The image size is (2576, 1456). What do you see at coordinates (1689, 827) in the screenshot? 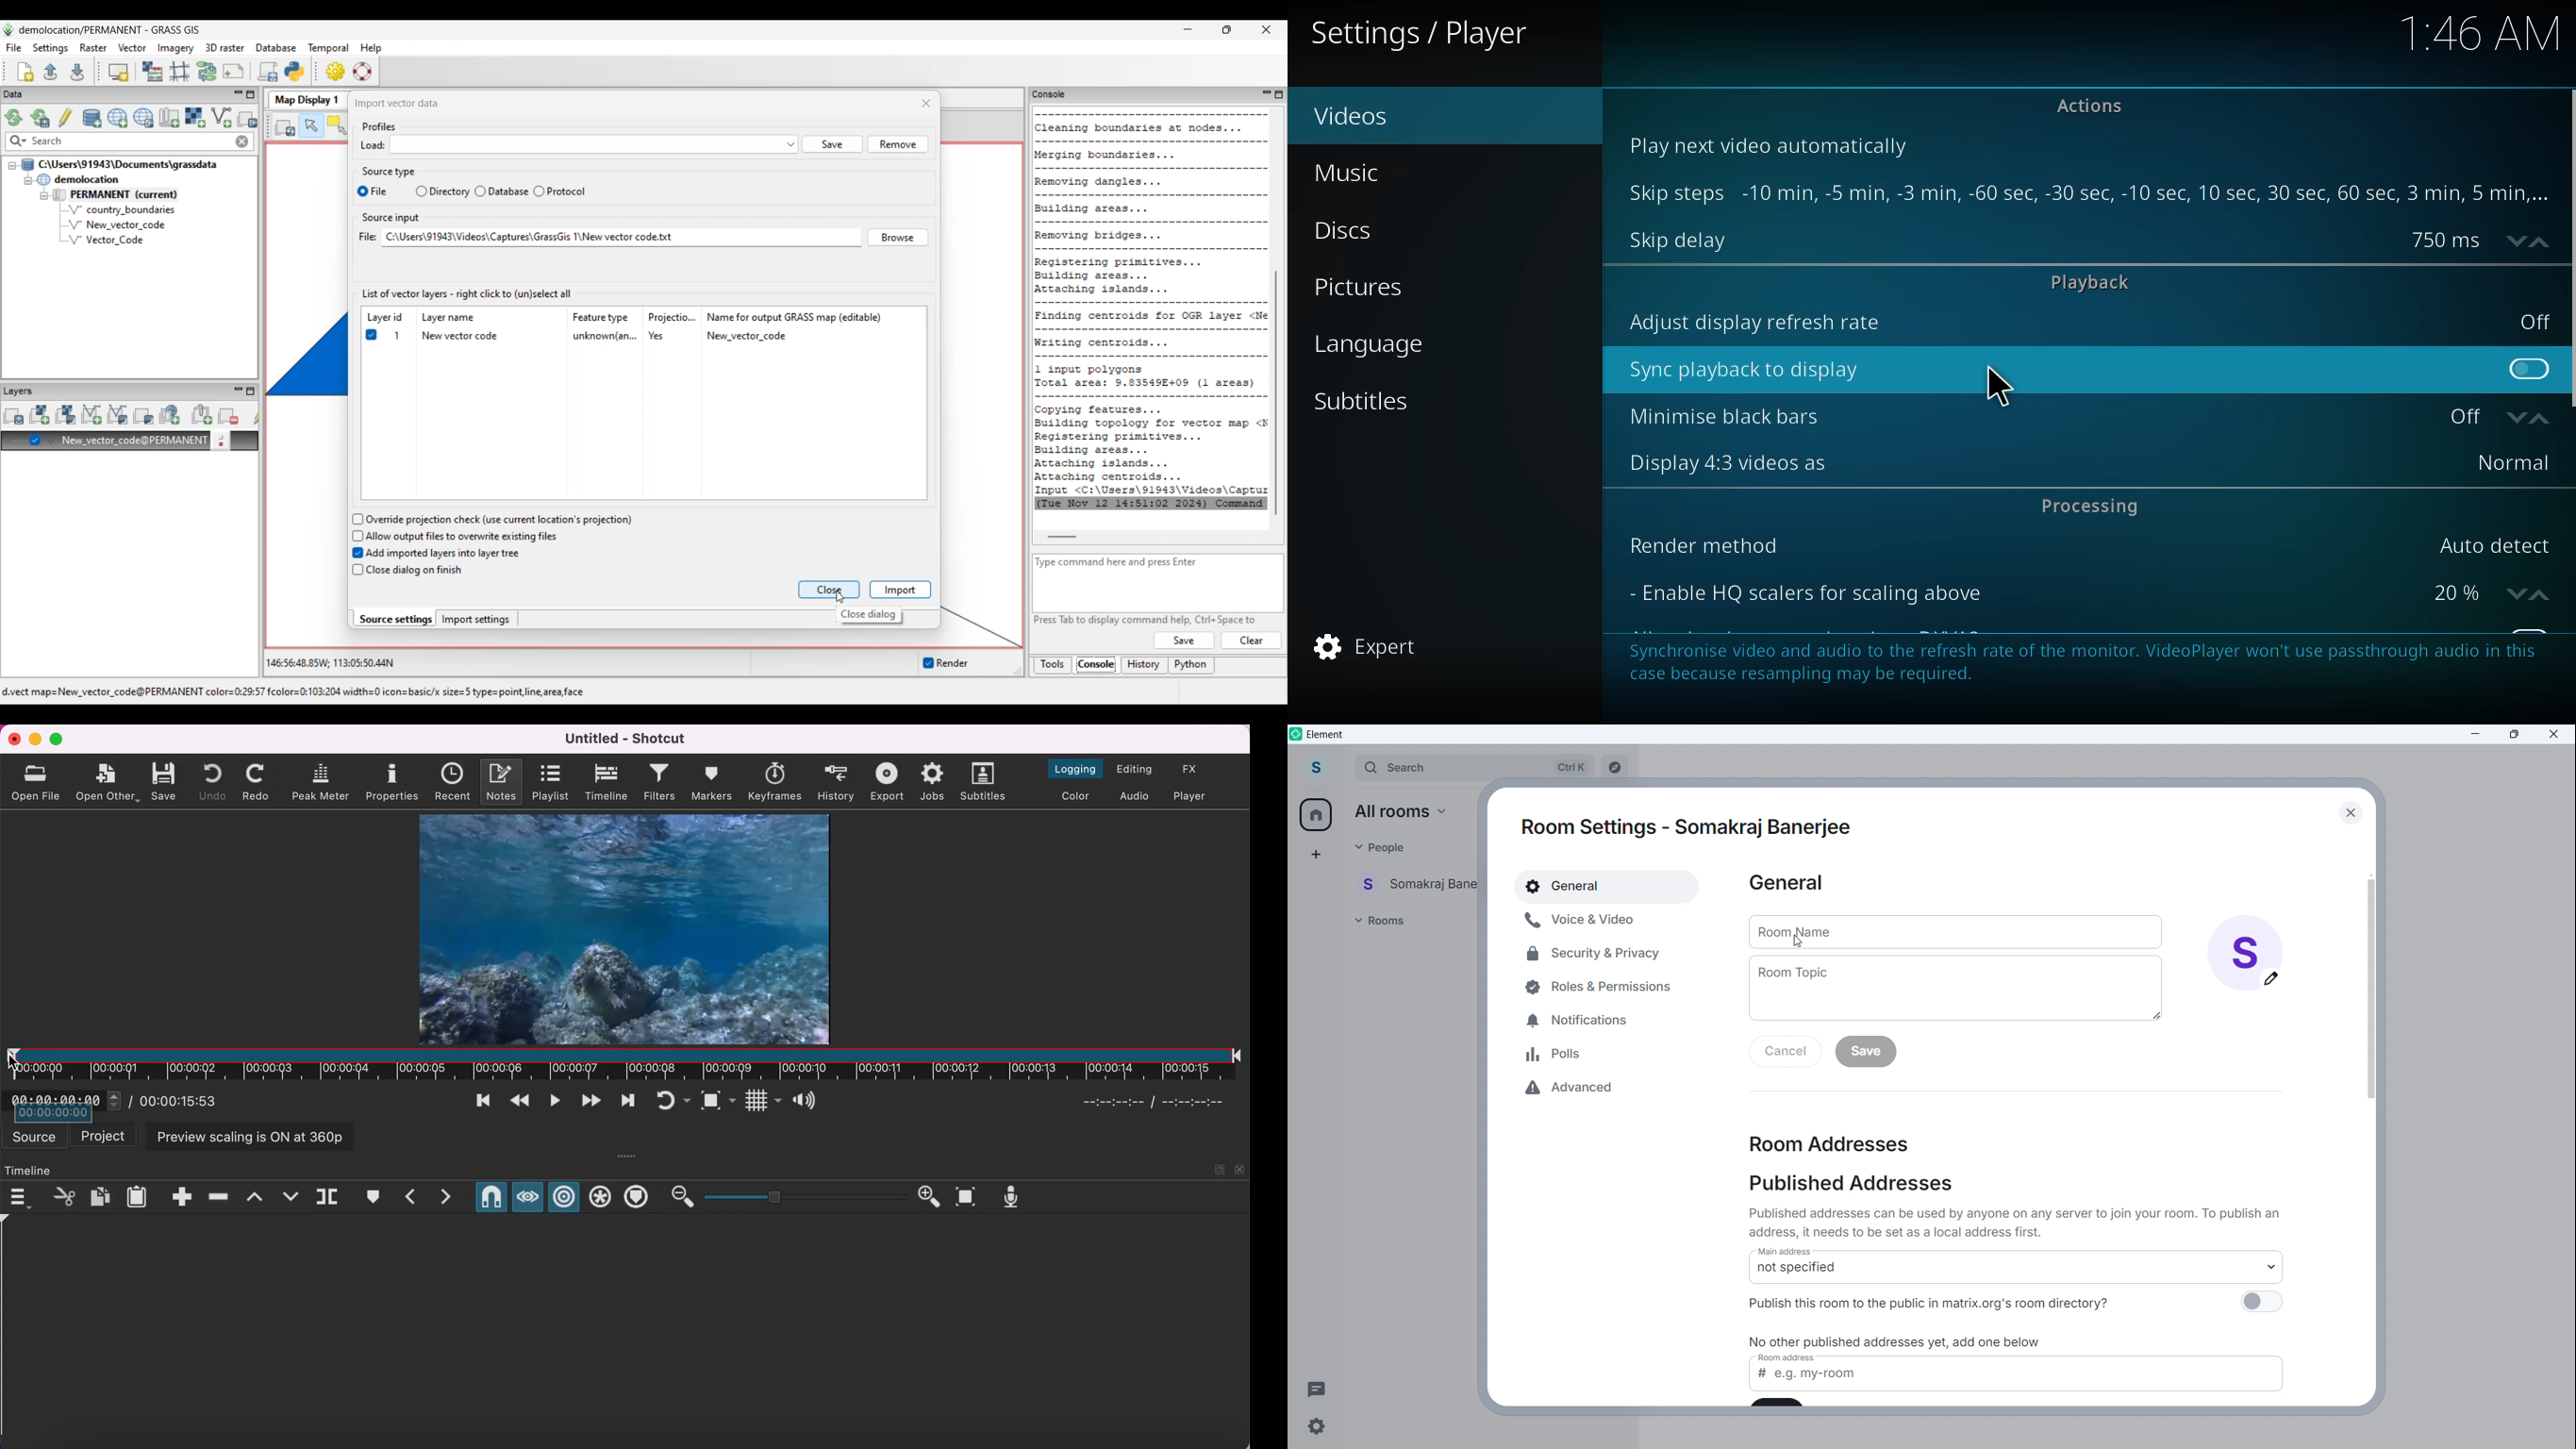
I see `Room settings-somakraj banerjee` at bounding box center [1689, 827].